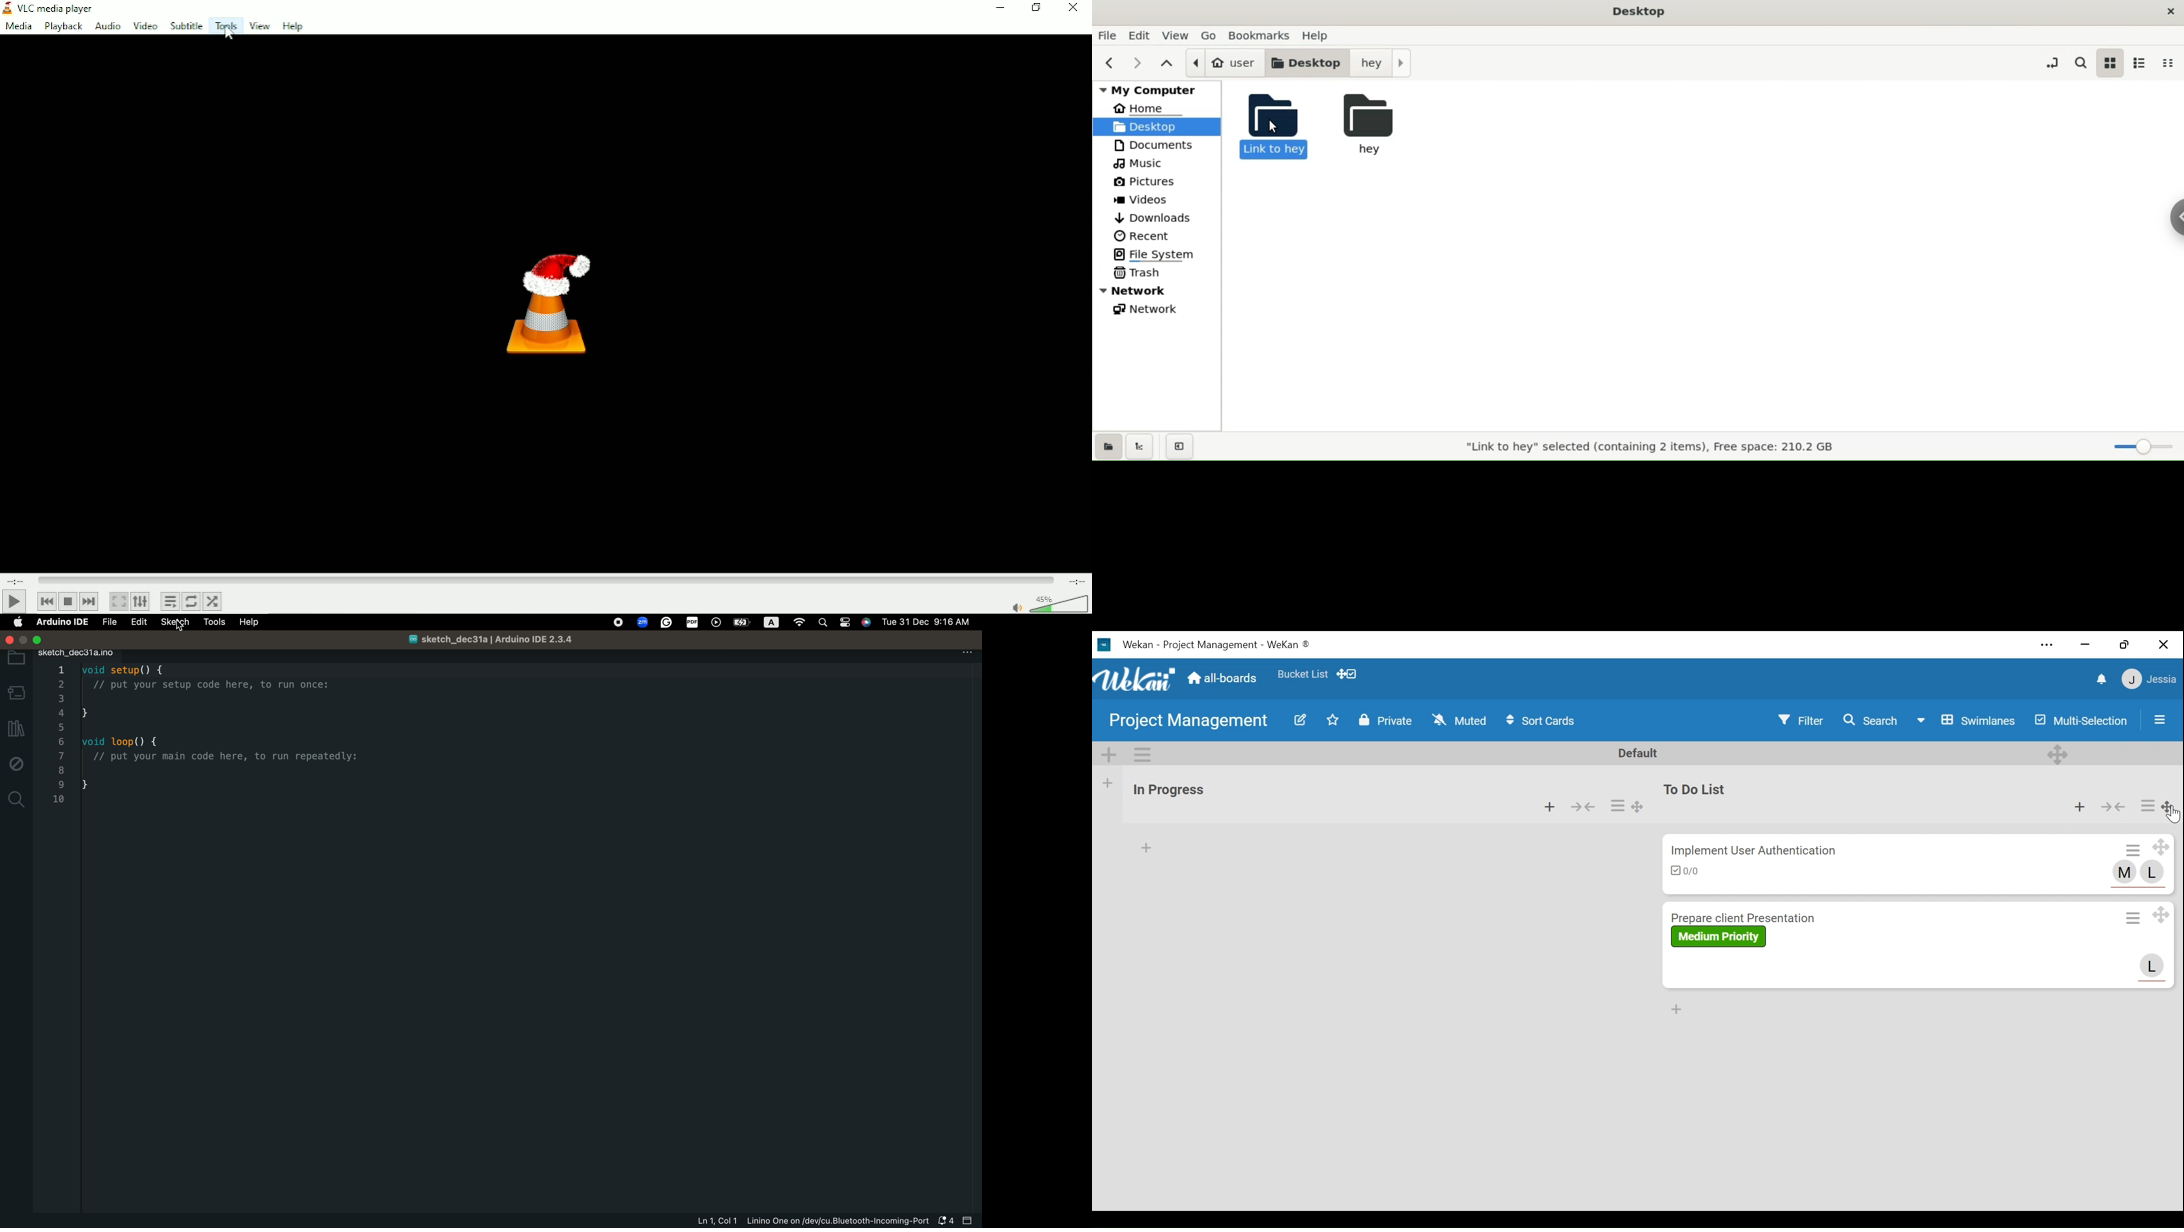  What do you see at coordinates (1108, 783) in the screenshot?
I see `Add list` at bounding box center [1108, 783].